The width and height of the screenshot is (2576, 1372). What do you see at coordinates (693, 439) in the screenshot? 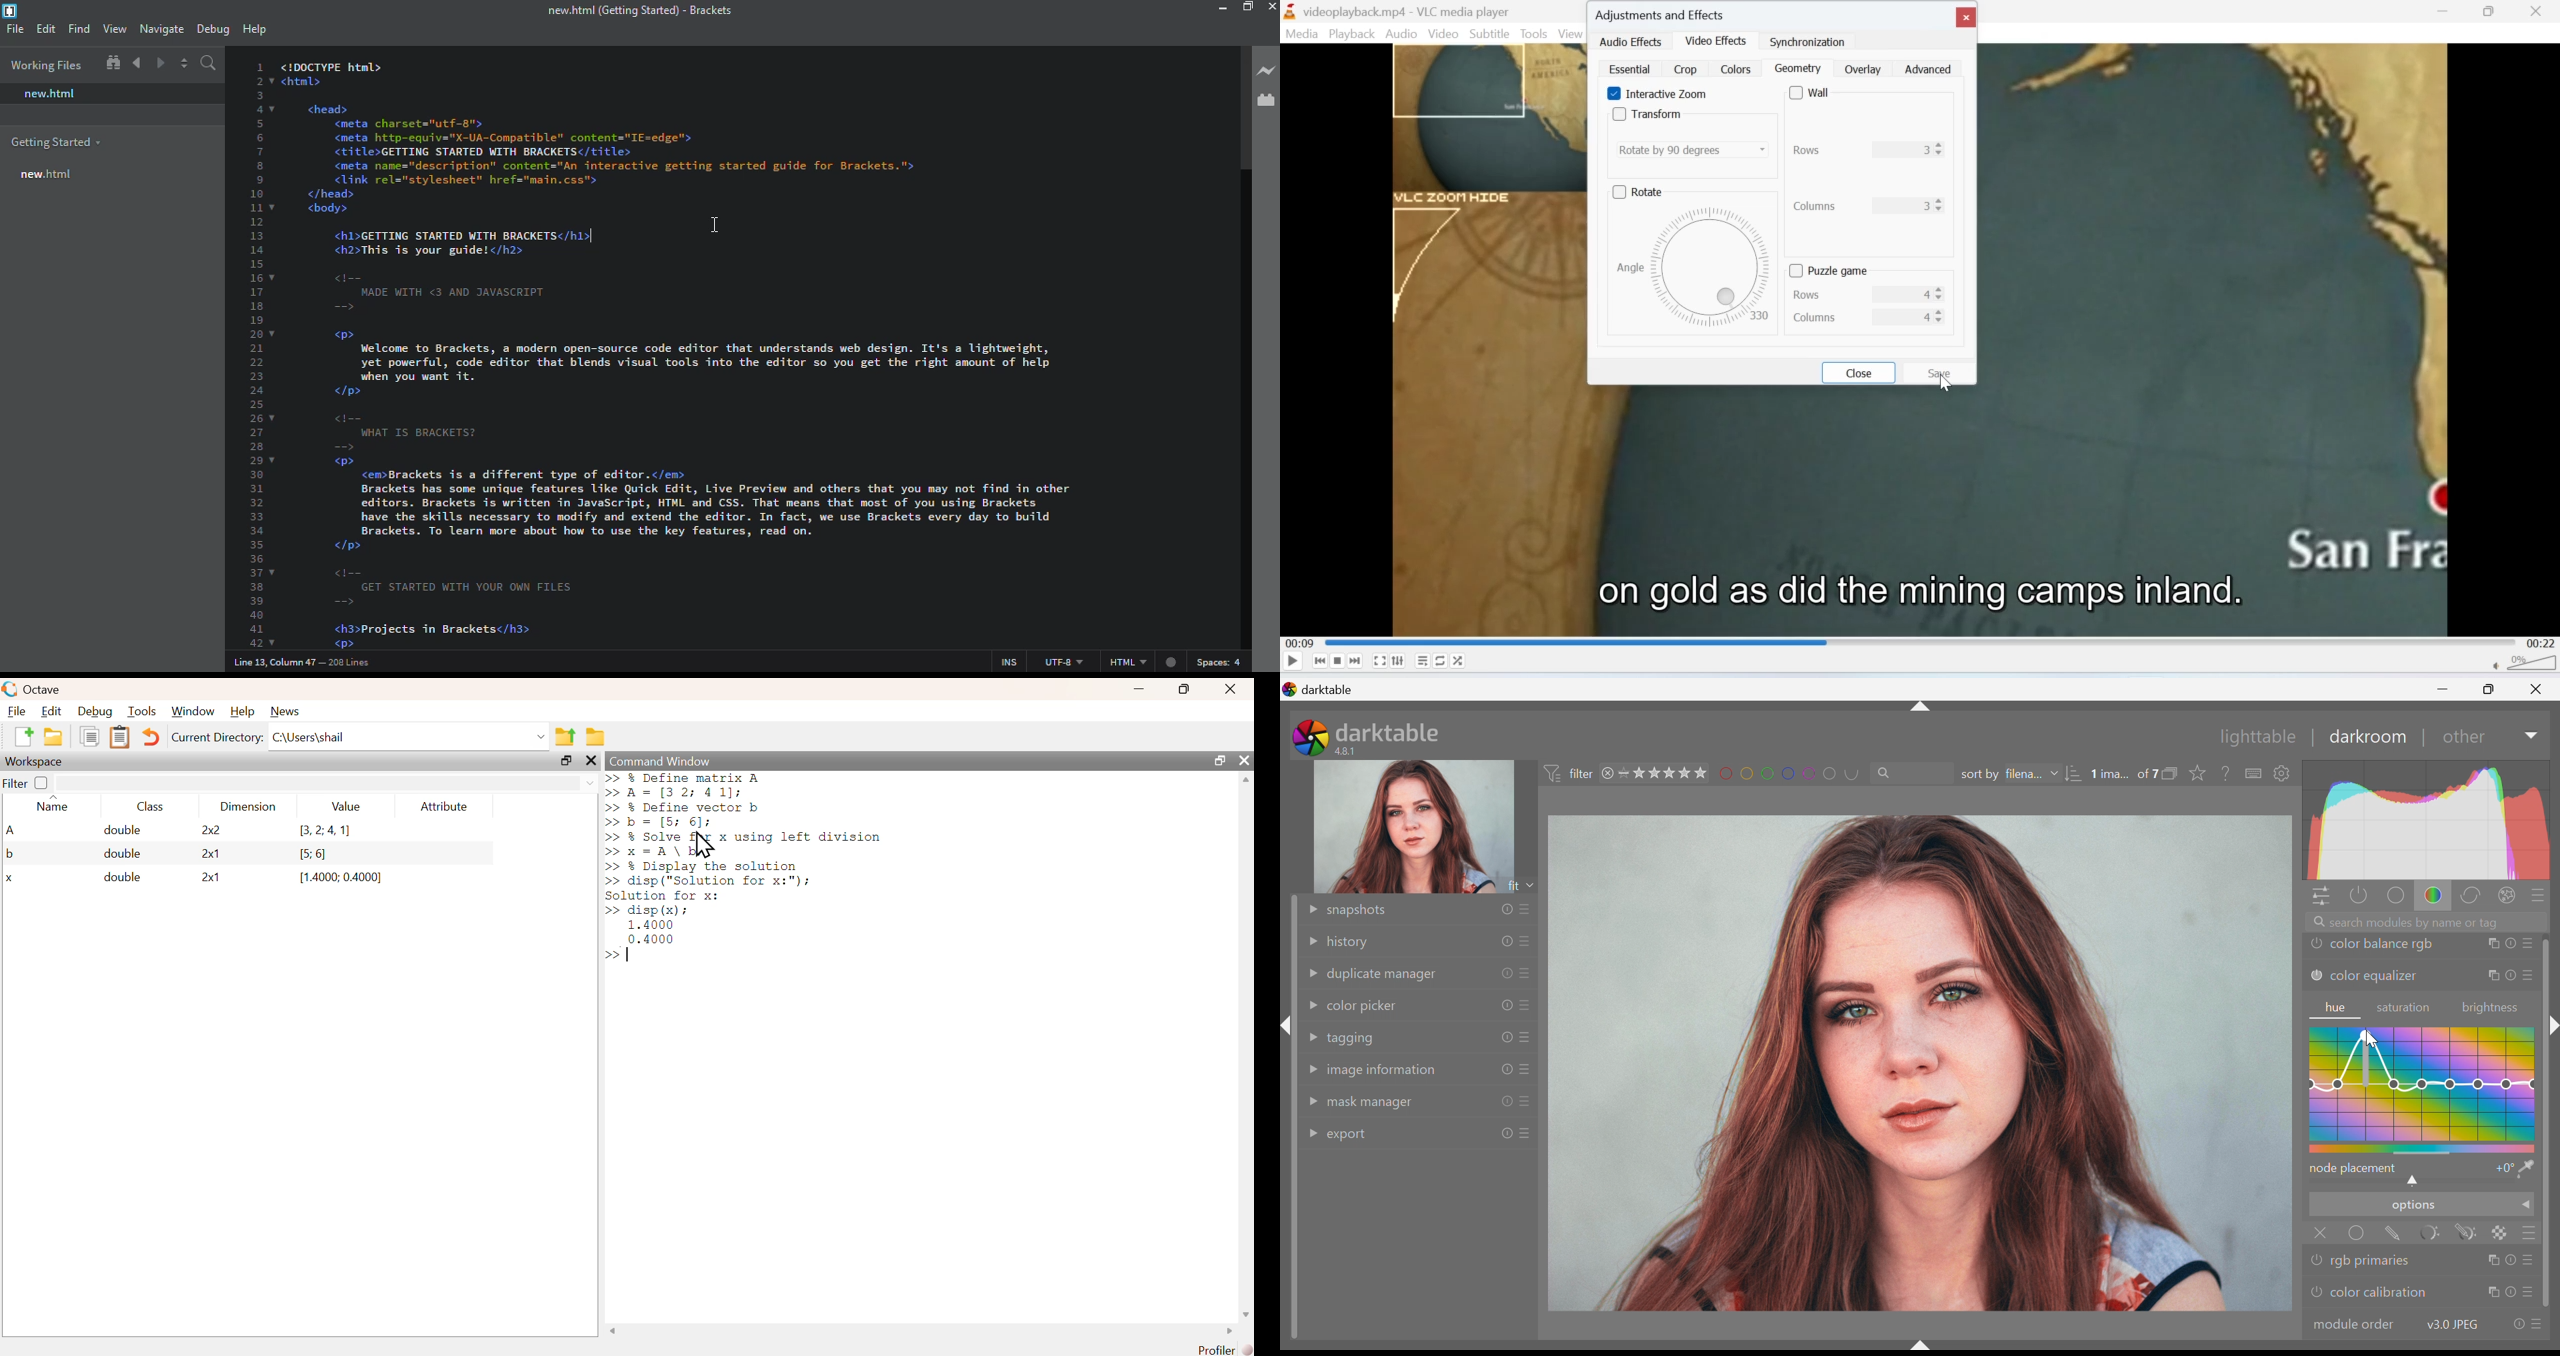
I see `test code` at bounding box center [693, 439].